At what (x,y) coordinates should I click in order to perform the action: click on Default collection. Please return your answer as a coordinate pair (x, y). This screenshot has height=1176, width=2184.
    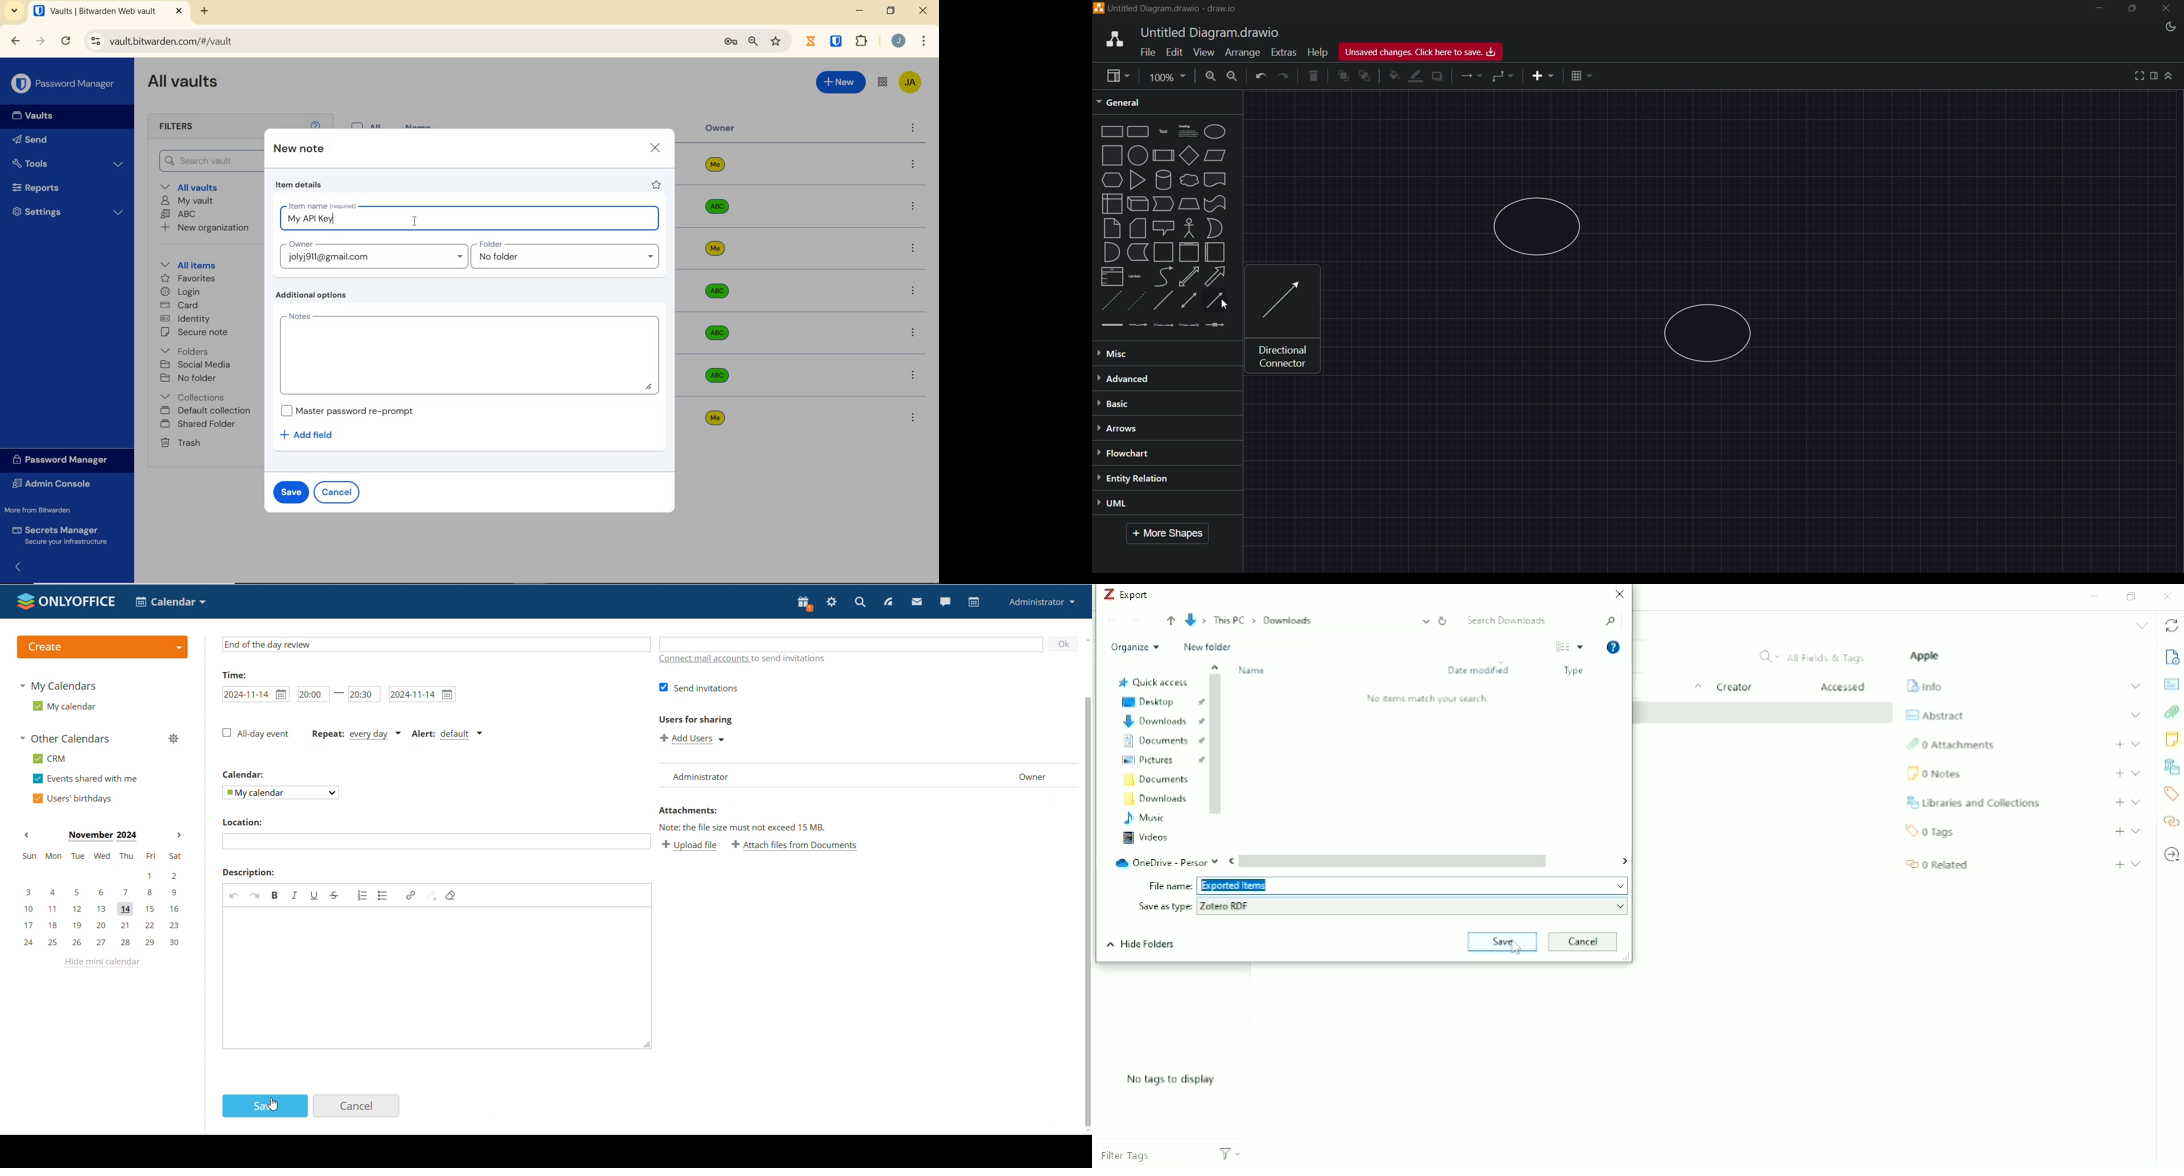
    Looking at the image, I should click on (209, 411).